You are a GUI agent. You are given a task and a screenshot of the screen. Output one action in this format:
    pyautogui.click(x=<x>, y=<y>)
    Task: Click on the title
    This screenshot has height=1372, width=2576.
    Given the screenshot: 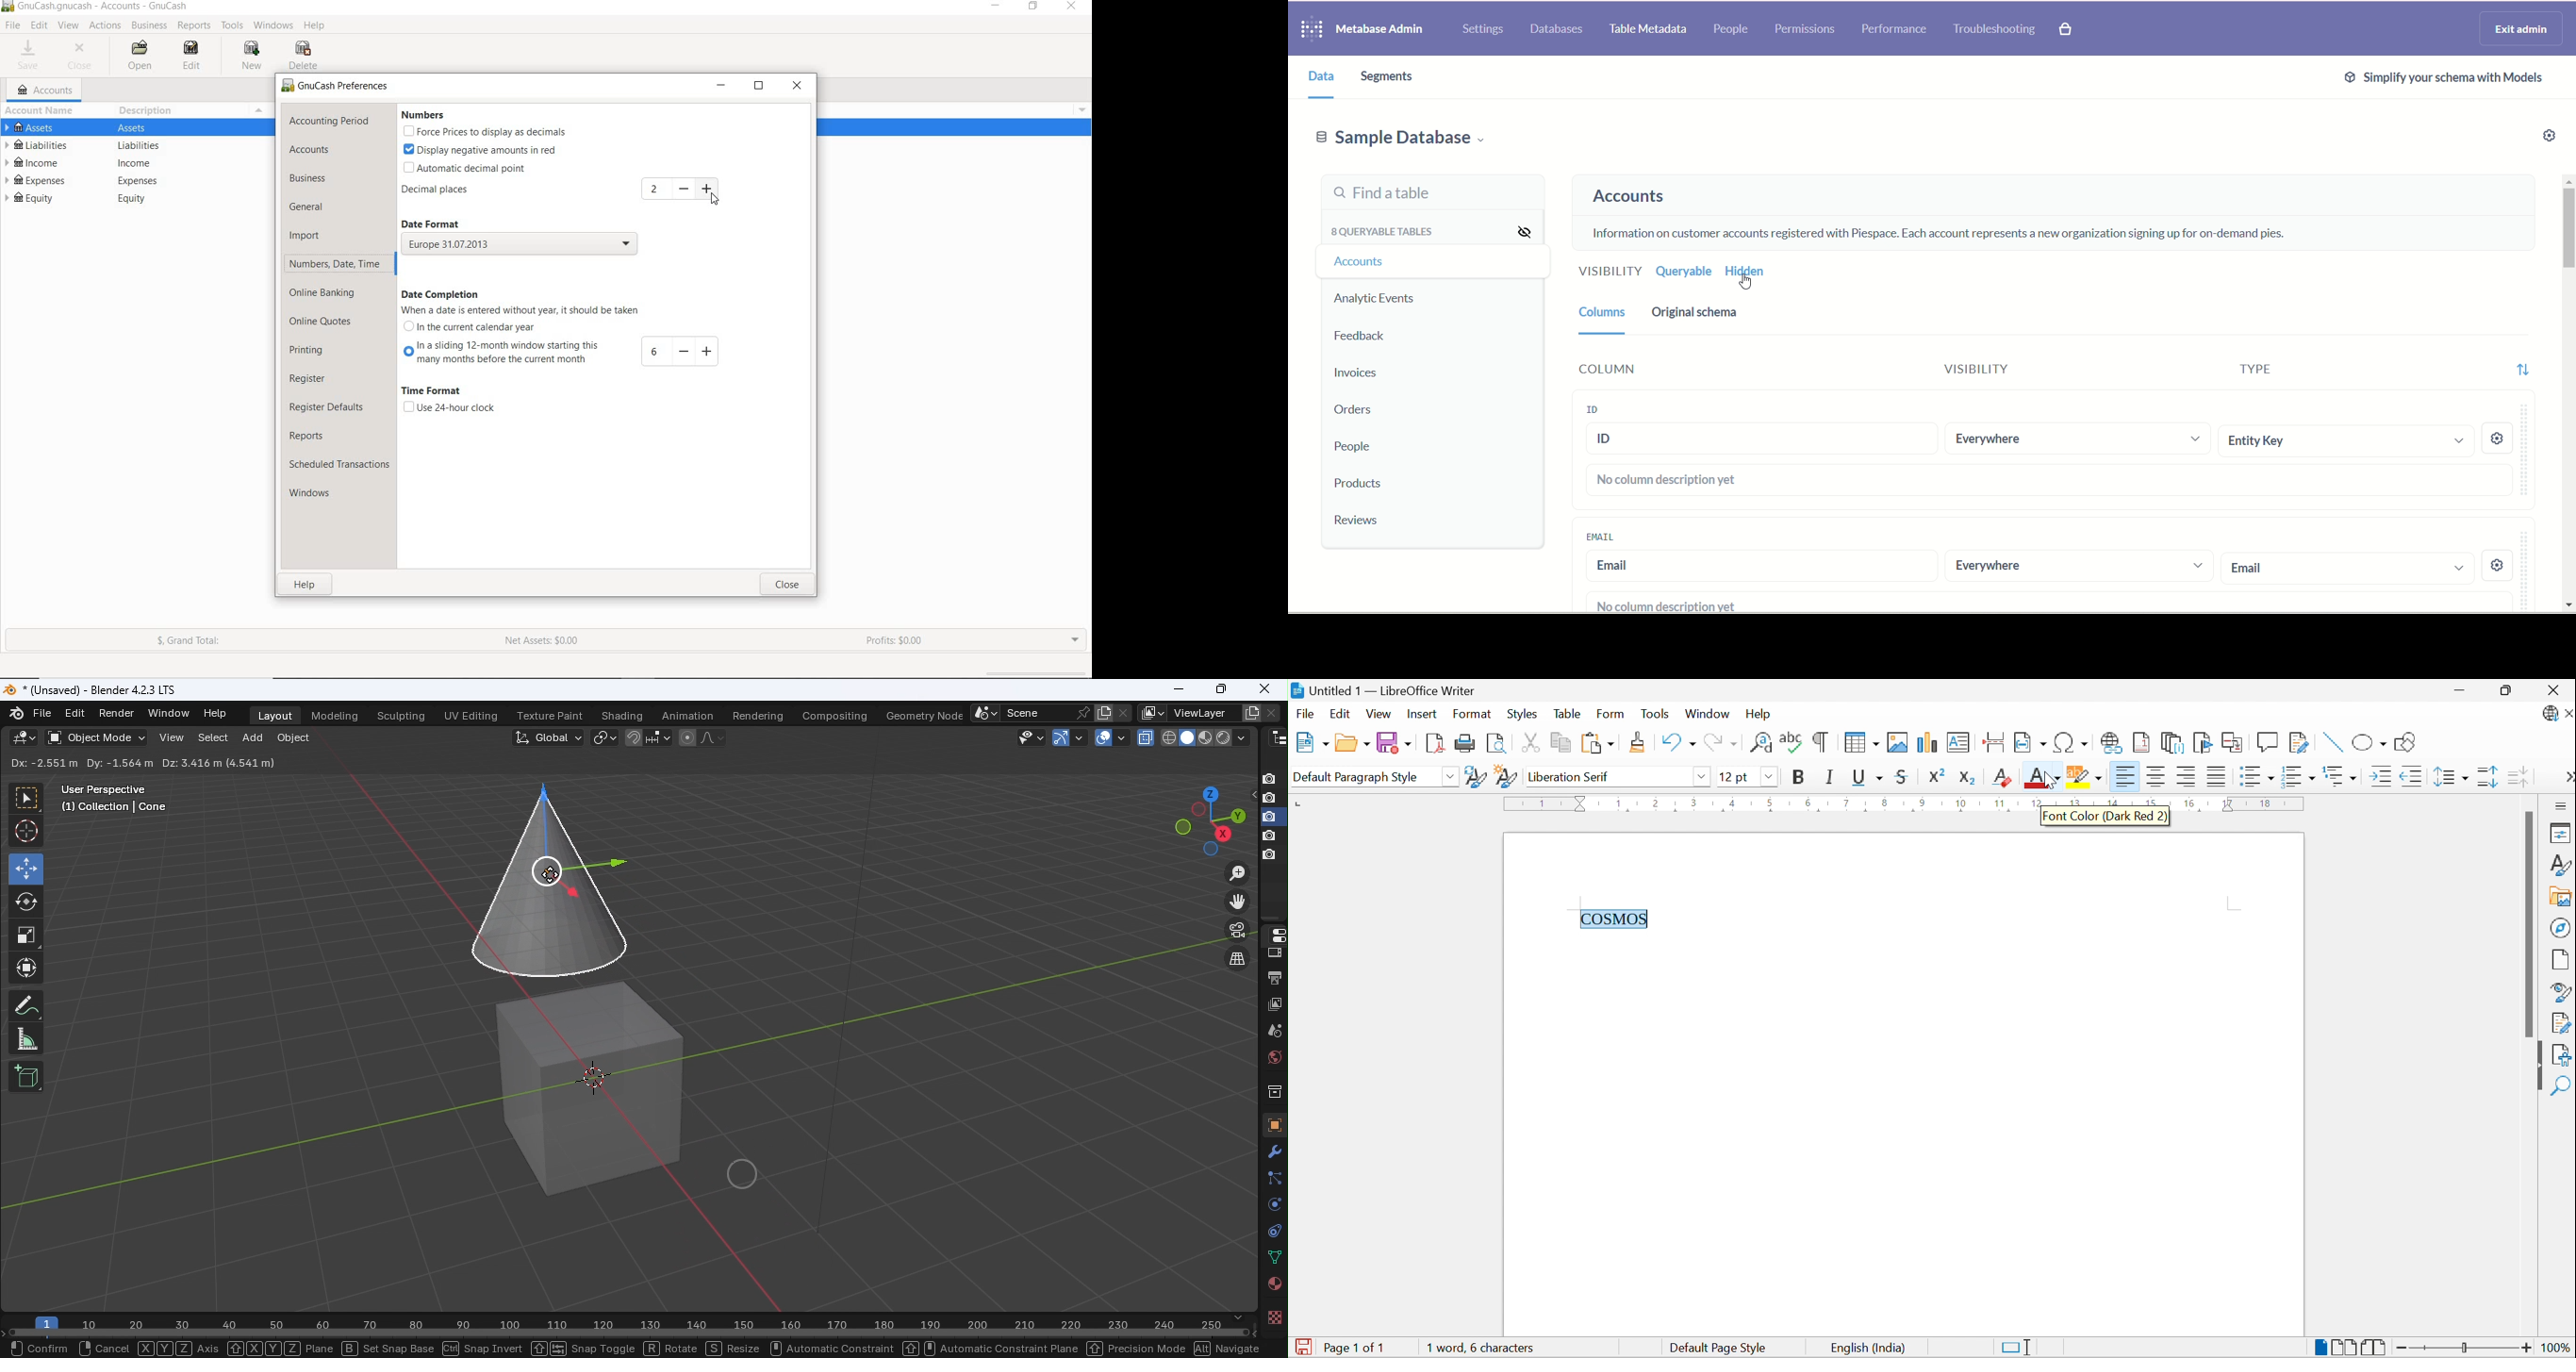 What is the action you would take?
    pyautogui.click(x=103, y=7)
    